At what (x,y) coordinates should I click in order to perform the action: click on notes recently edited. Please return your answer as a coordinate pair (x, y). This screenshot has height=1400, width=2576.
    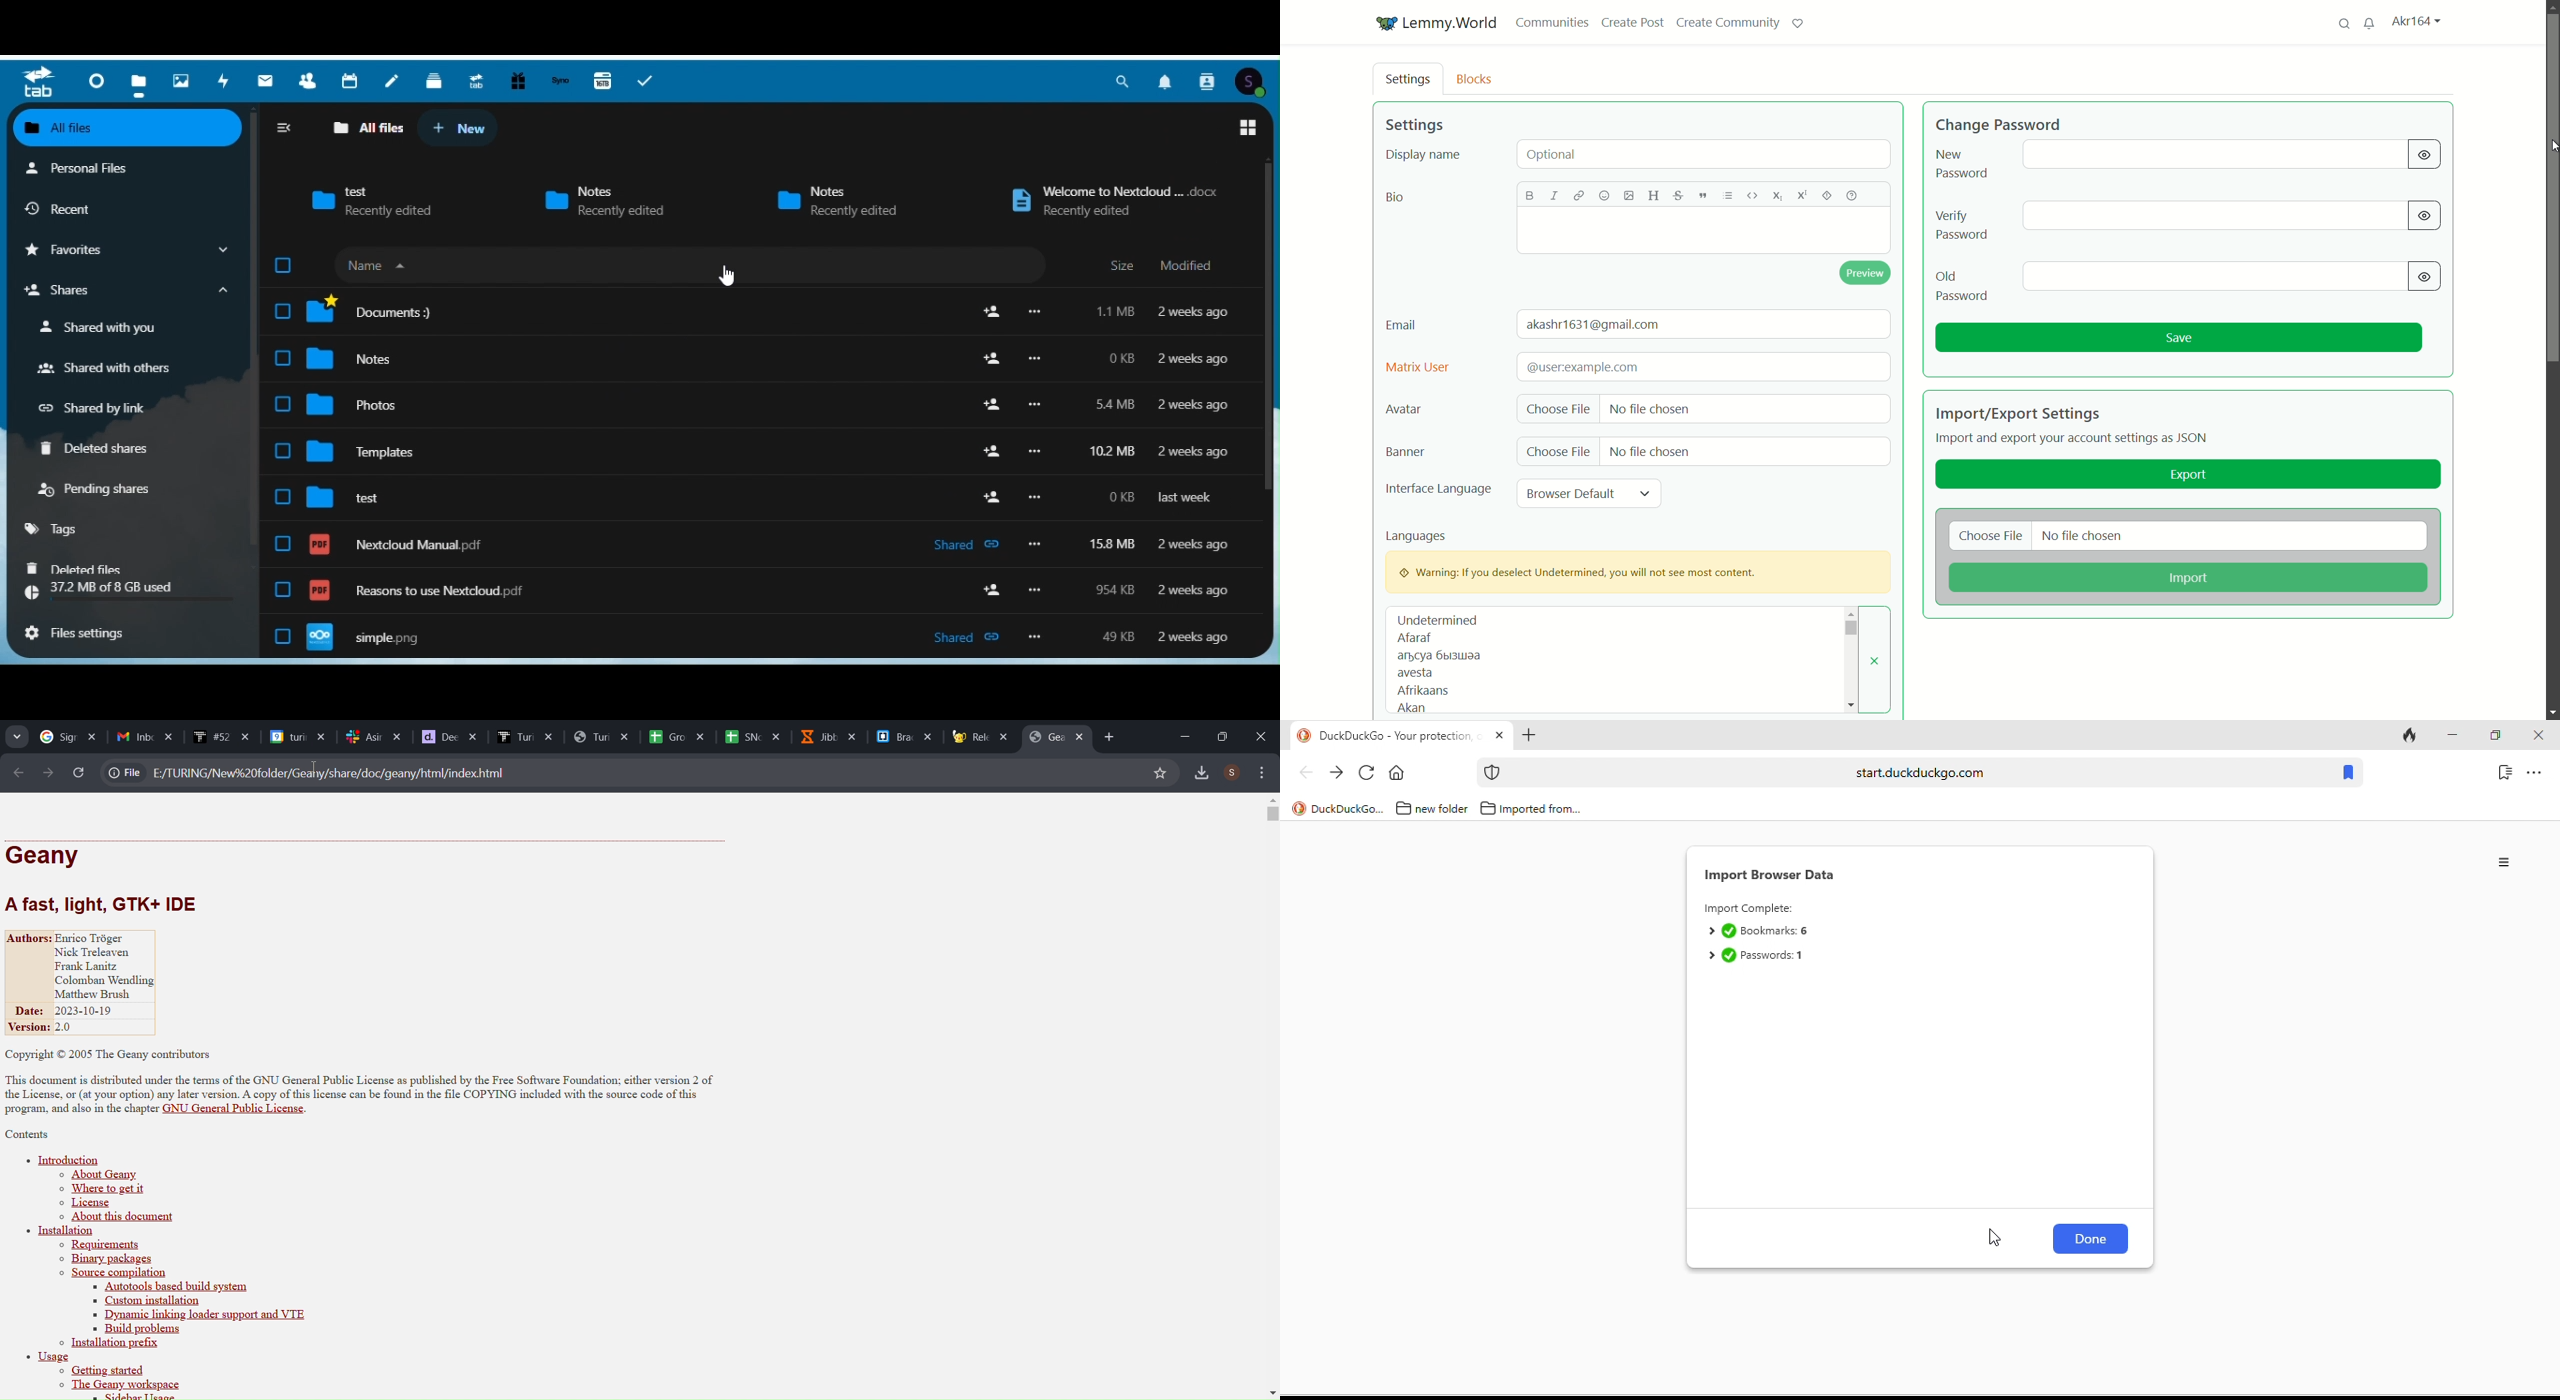
    Looking at the image, I should click on (837, 198).